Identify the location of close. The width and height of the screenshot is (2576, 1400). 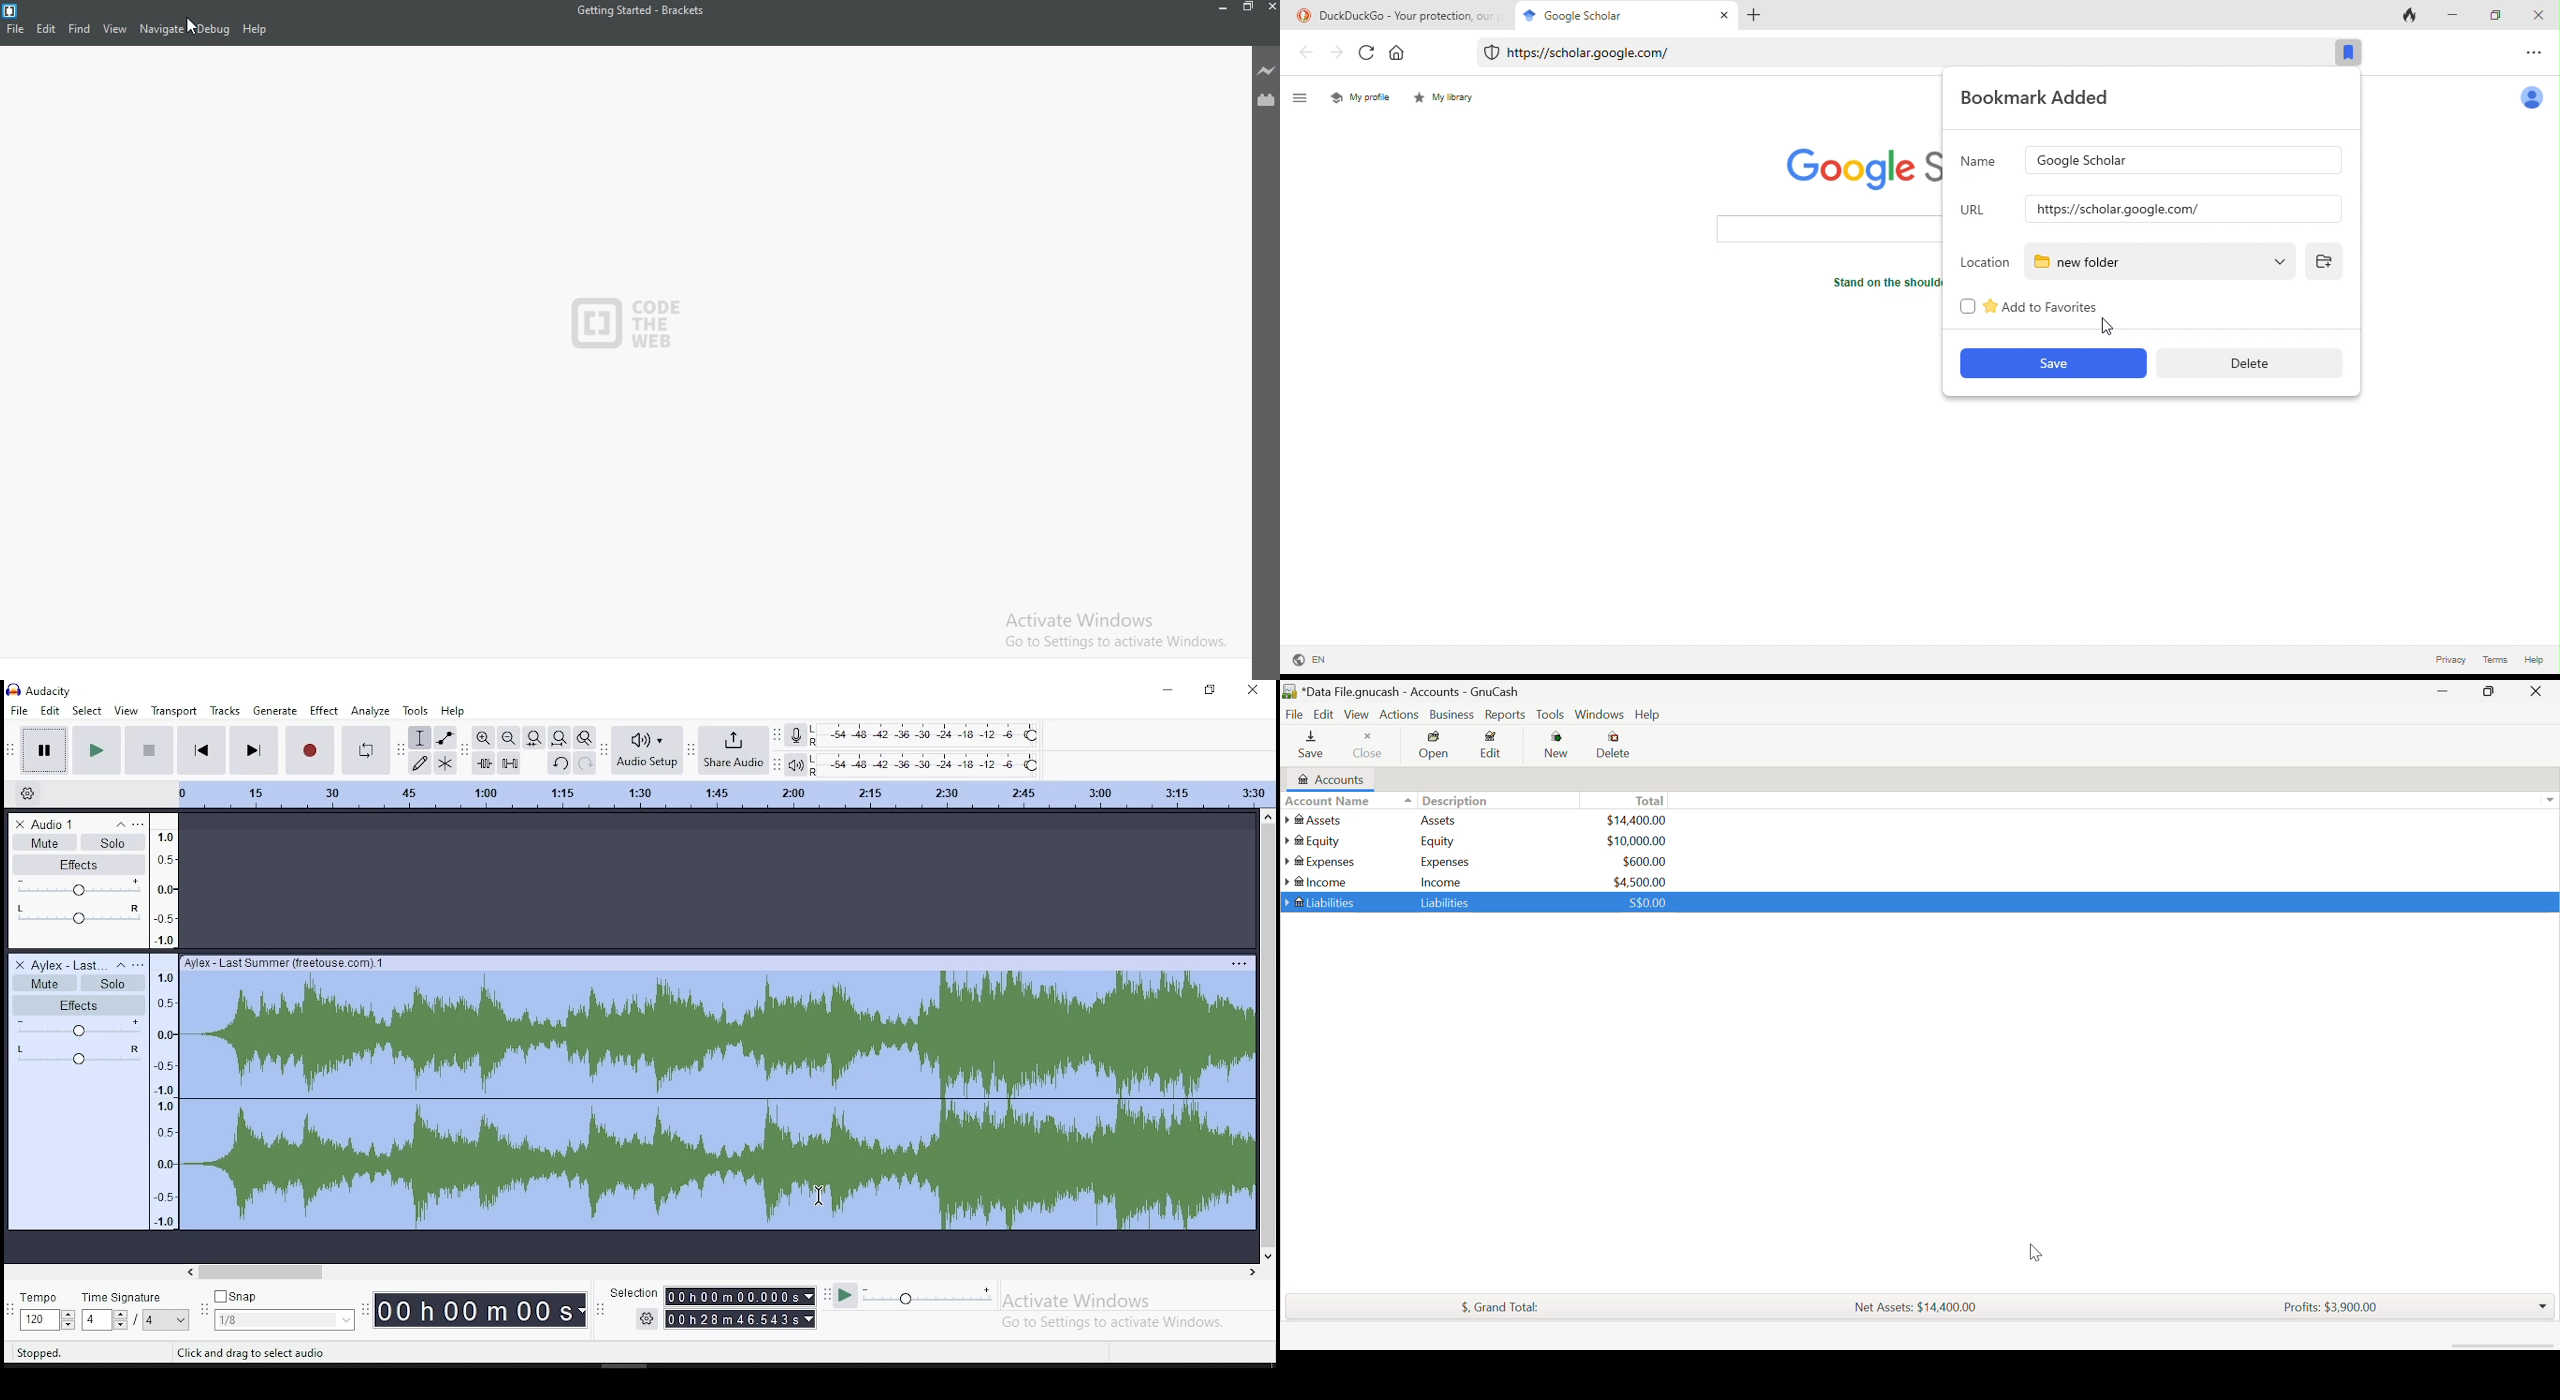
(1723, 17).